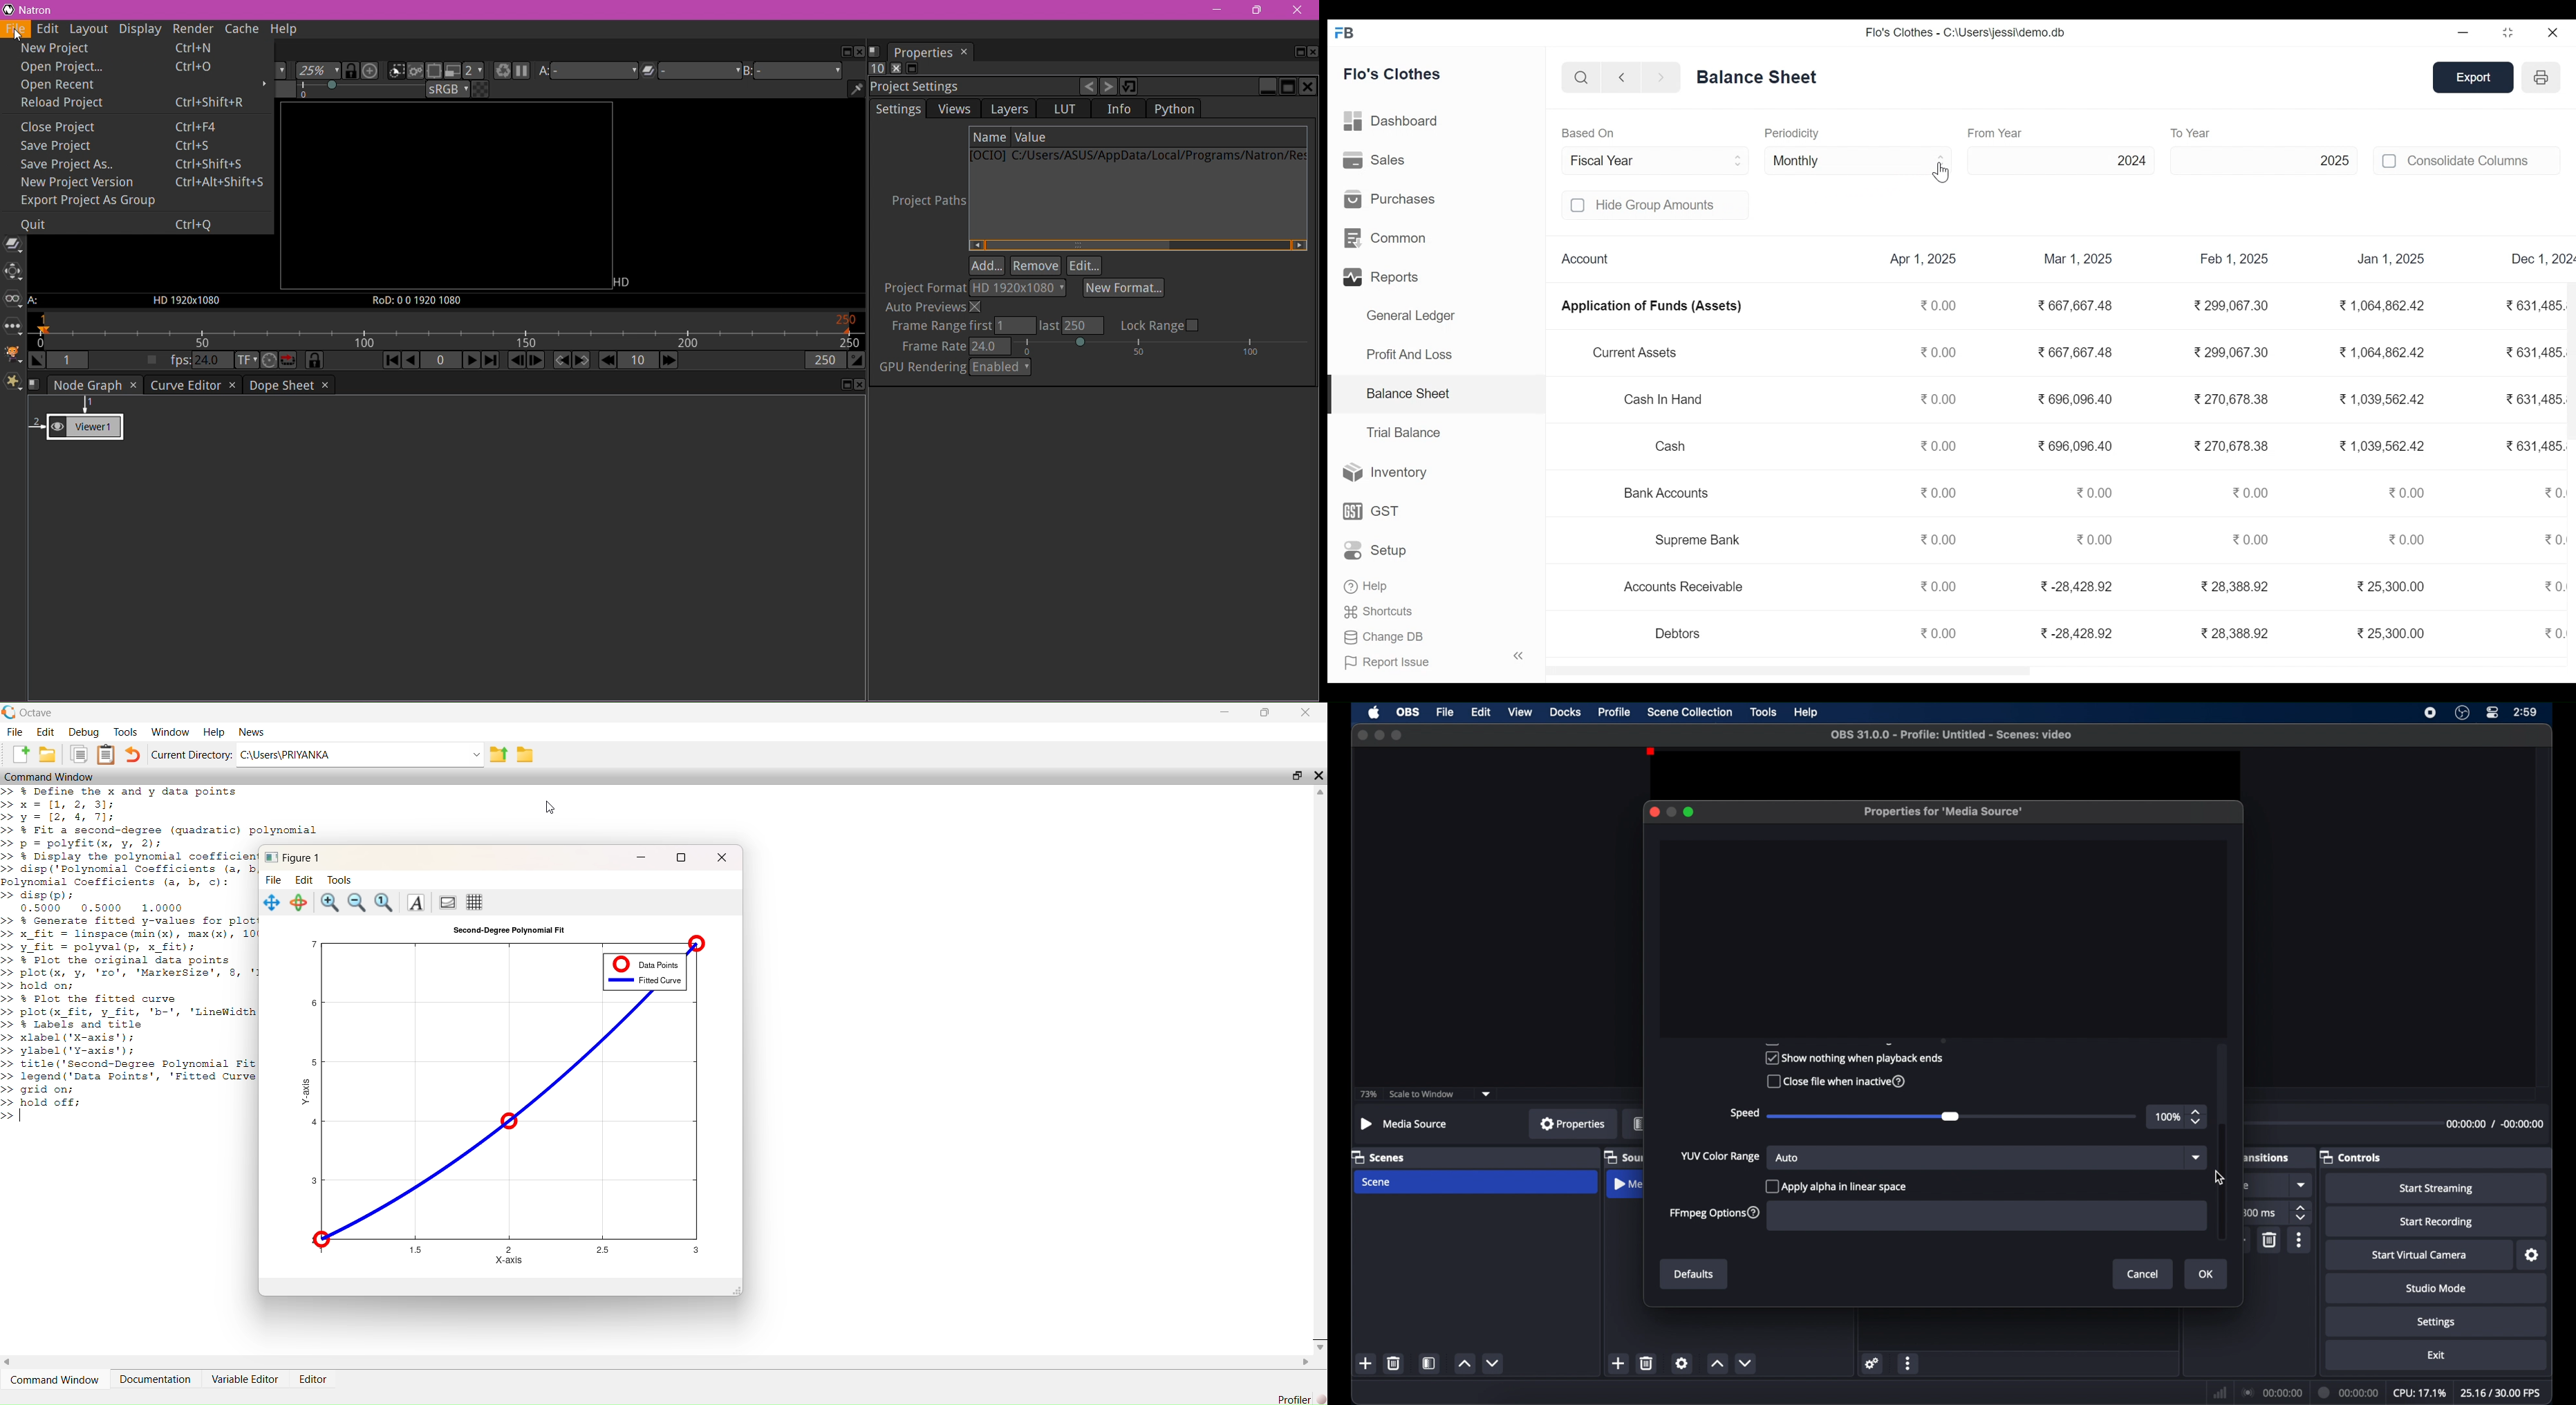 This screenshot has height=1428, width=2576. What do you see at coordinates (1582, 79) in the screenshot?
I see `search` at bounding box center [1582, 79].